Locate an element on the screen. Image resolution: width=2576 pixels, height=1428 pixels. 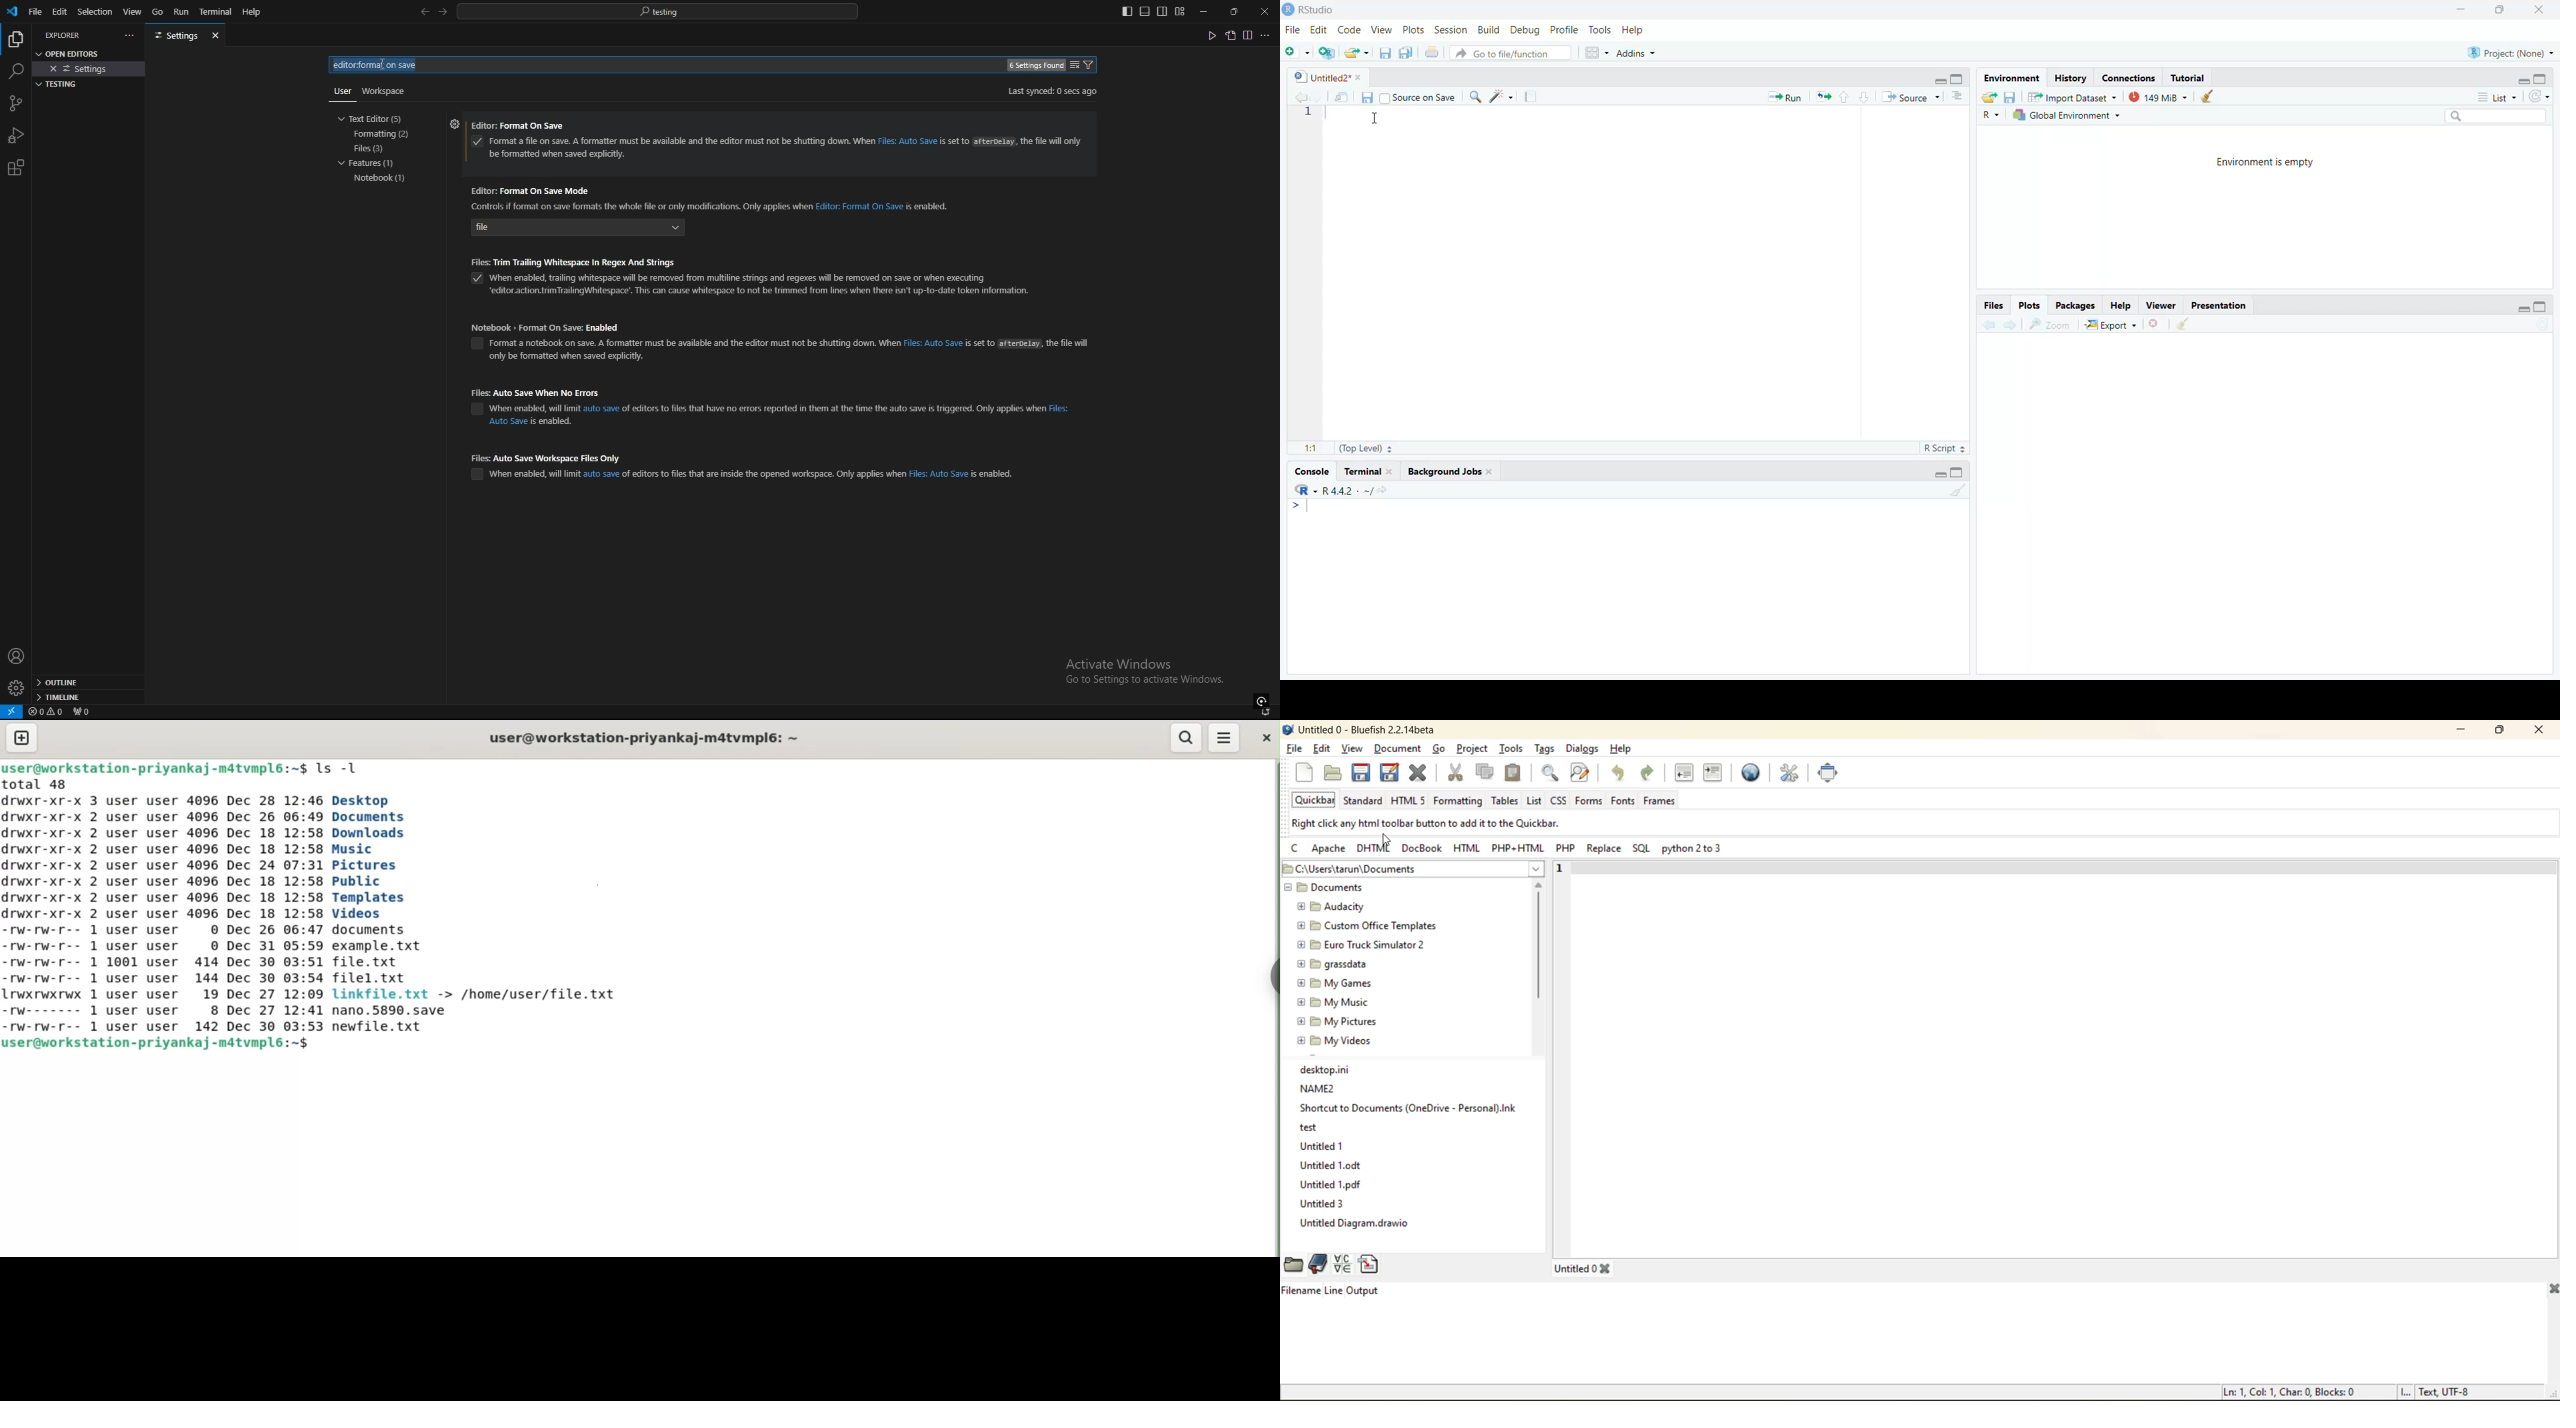
Help is located at coordinates (1633, 31).